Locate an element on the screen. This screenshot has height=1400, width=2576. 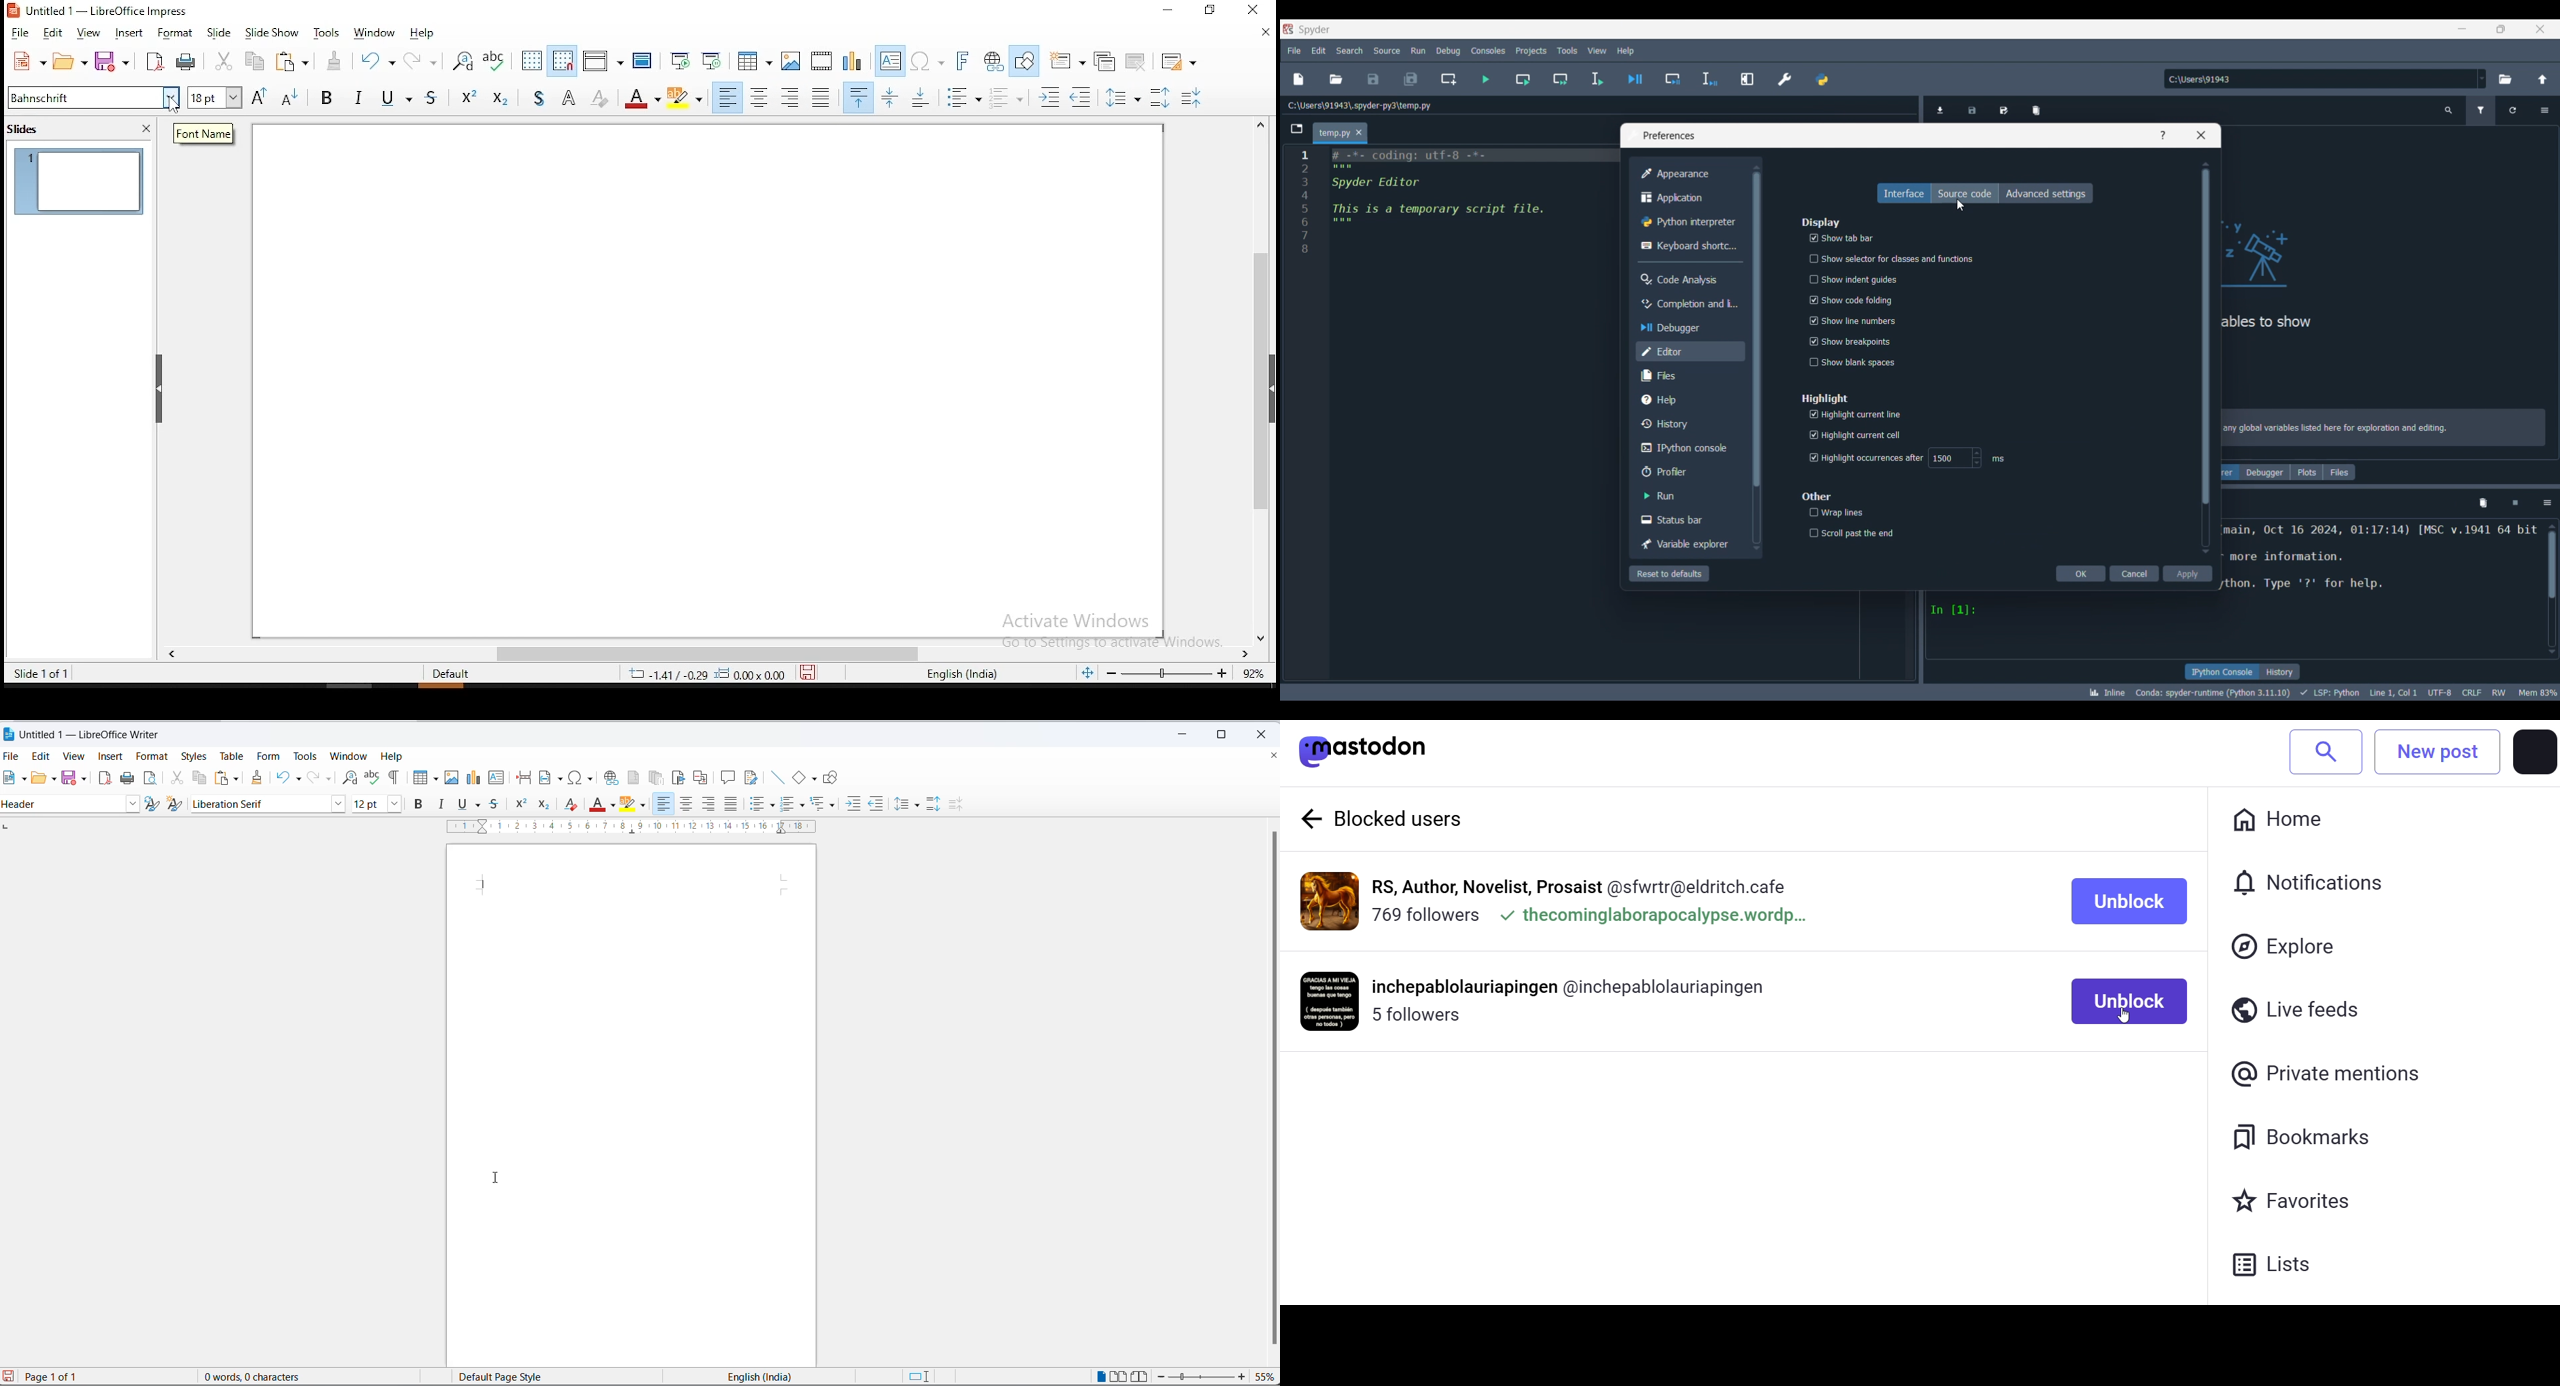
center vertically is located at coordinates (891, 96).